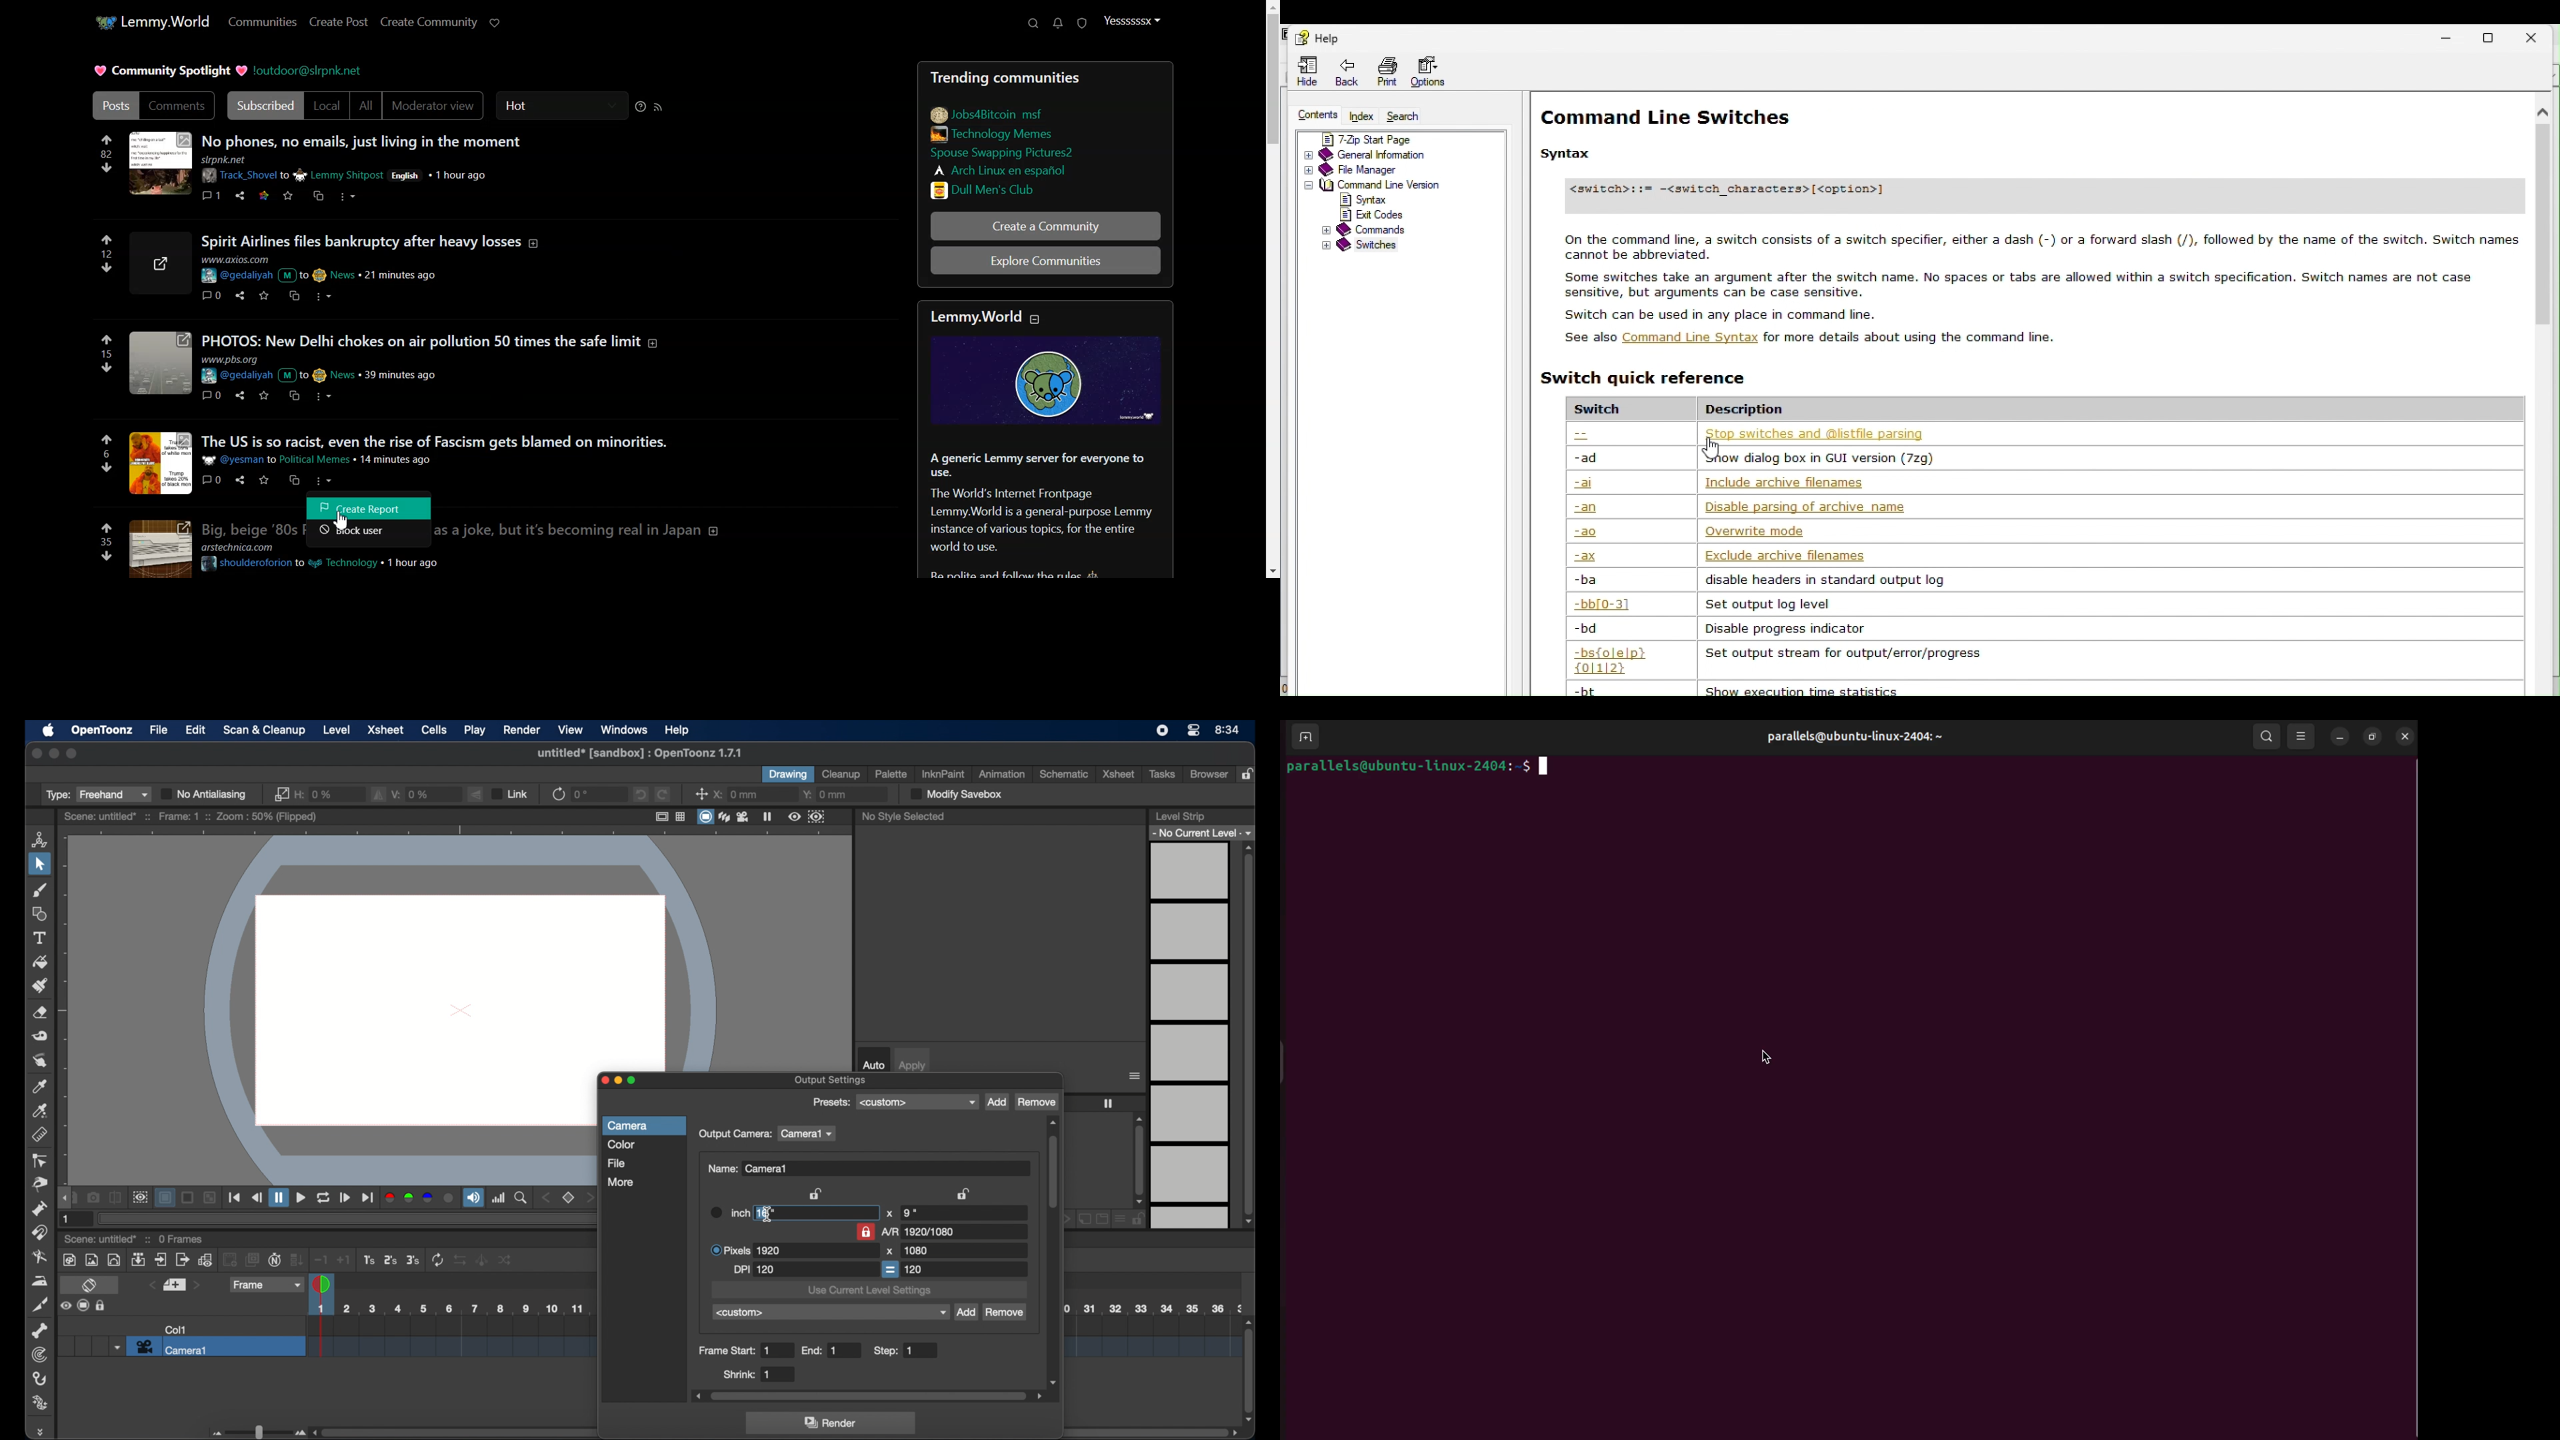 Image resolution: width=2576 pixels, height=1456 pixels. What do you see at coordinates (107, 340) in the screenshot?
I see `upvote` at bounding box center [107, 340].